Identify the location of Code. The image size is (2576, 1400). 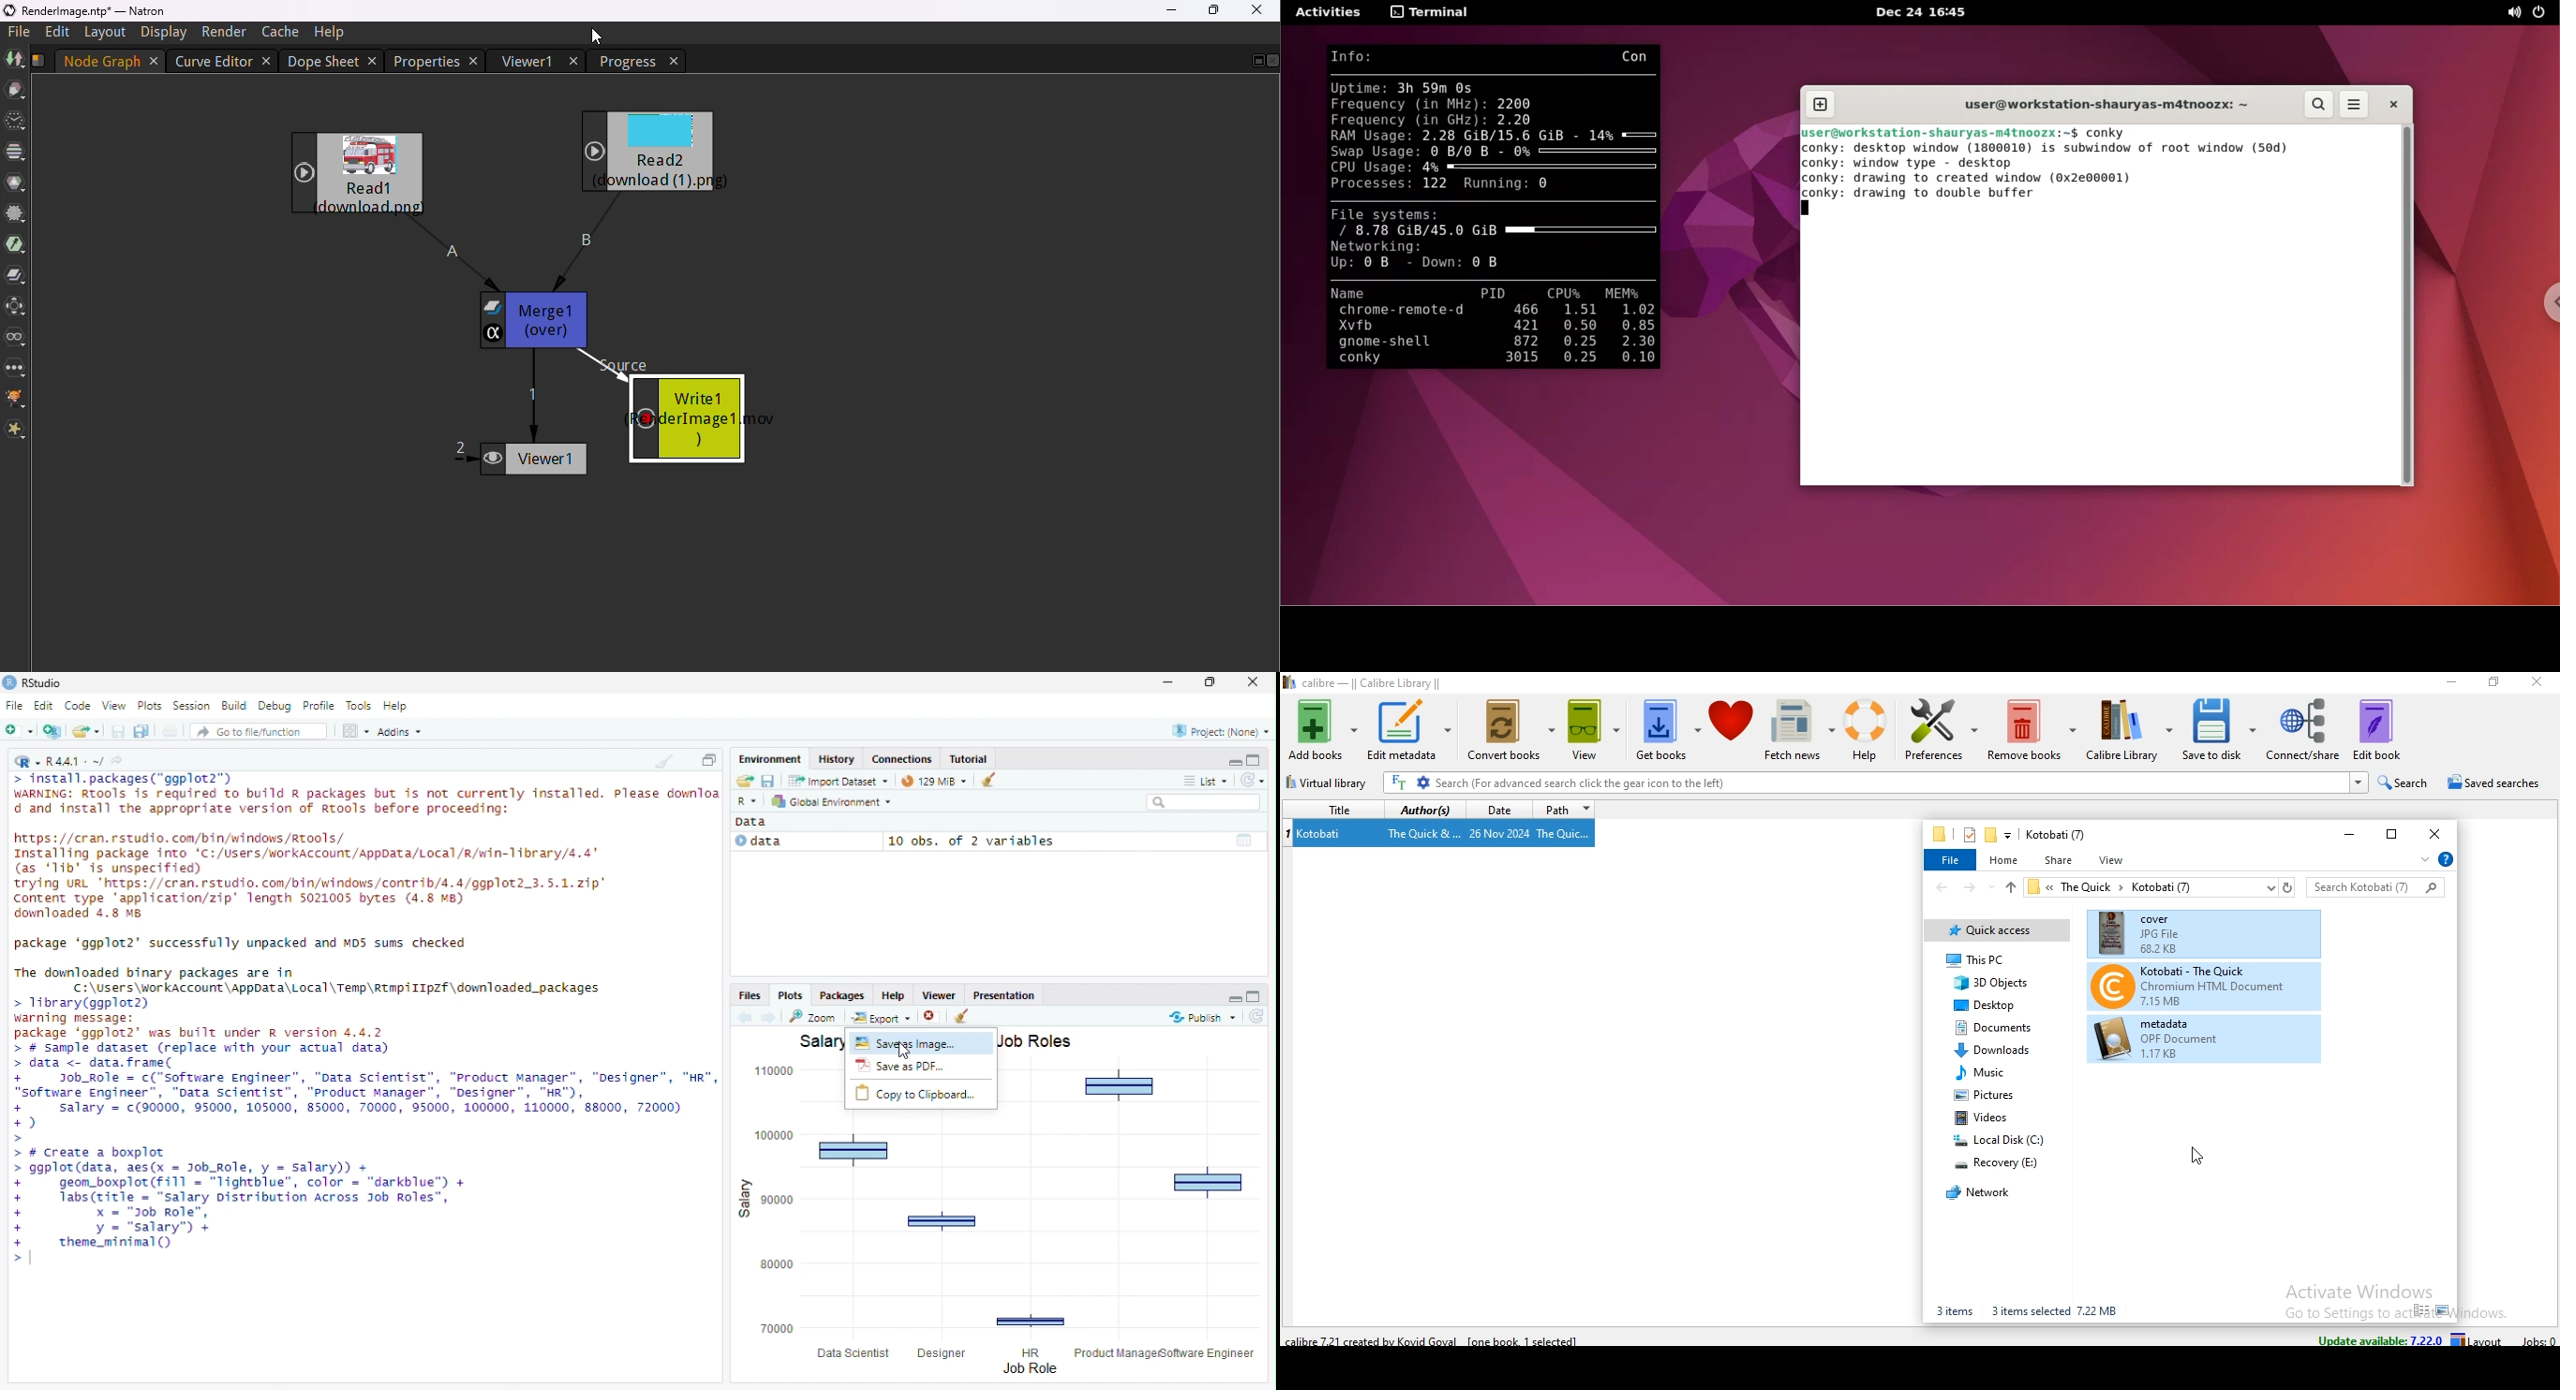
(78, 706).